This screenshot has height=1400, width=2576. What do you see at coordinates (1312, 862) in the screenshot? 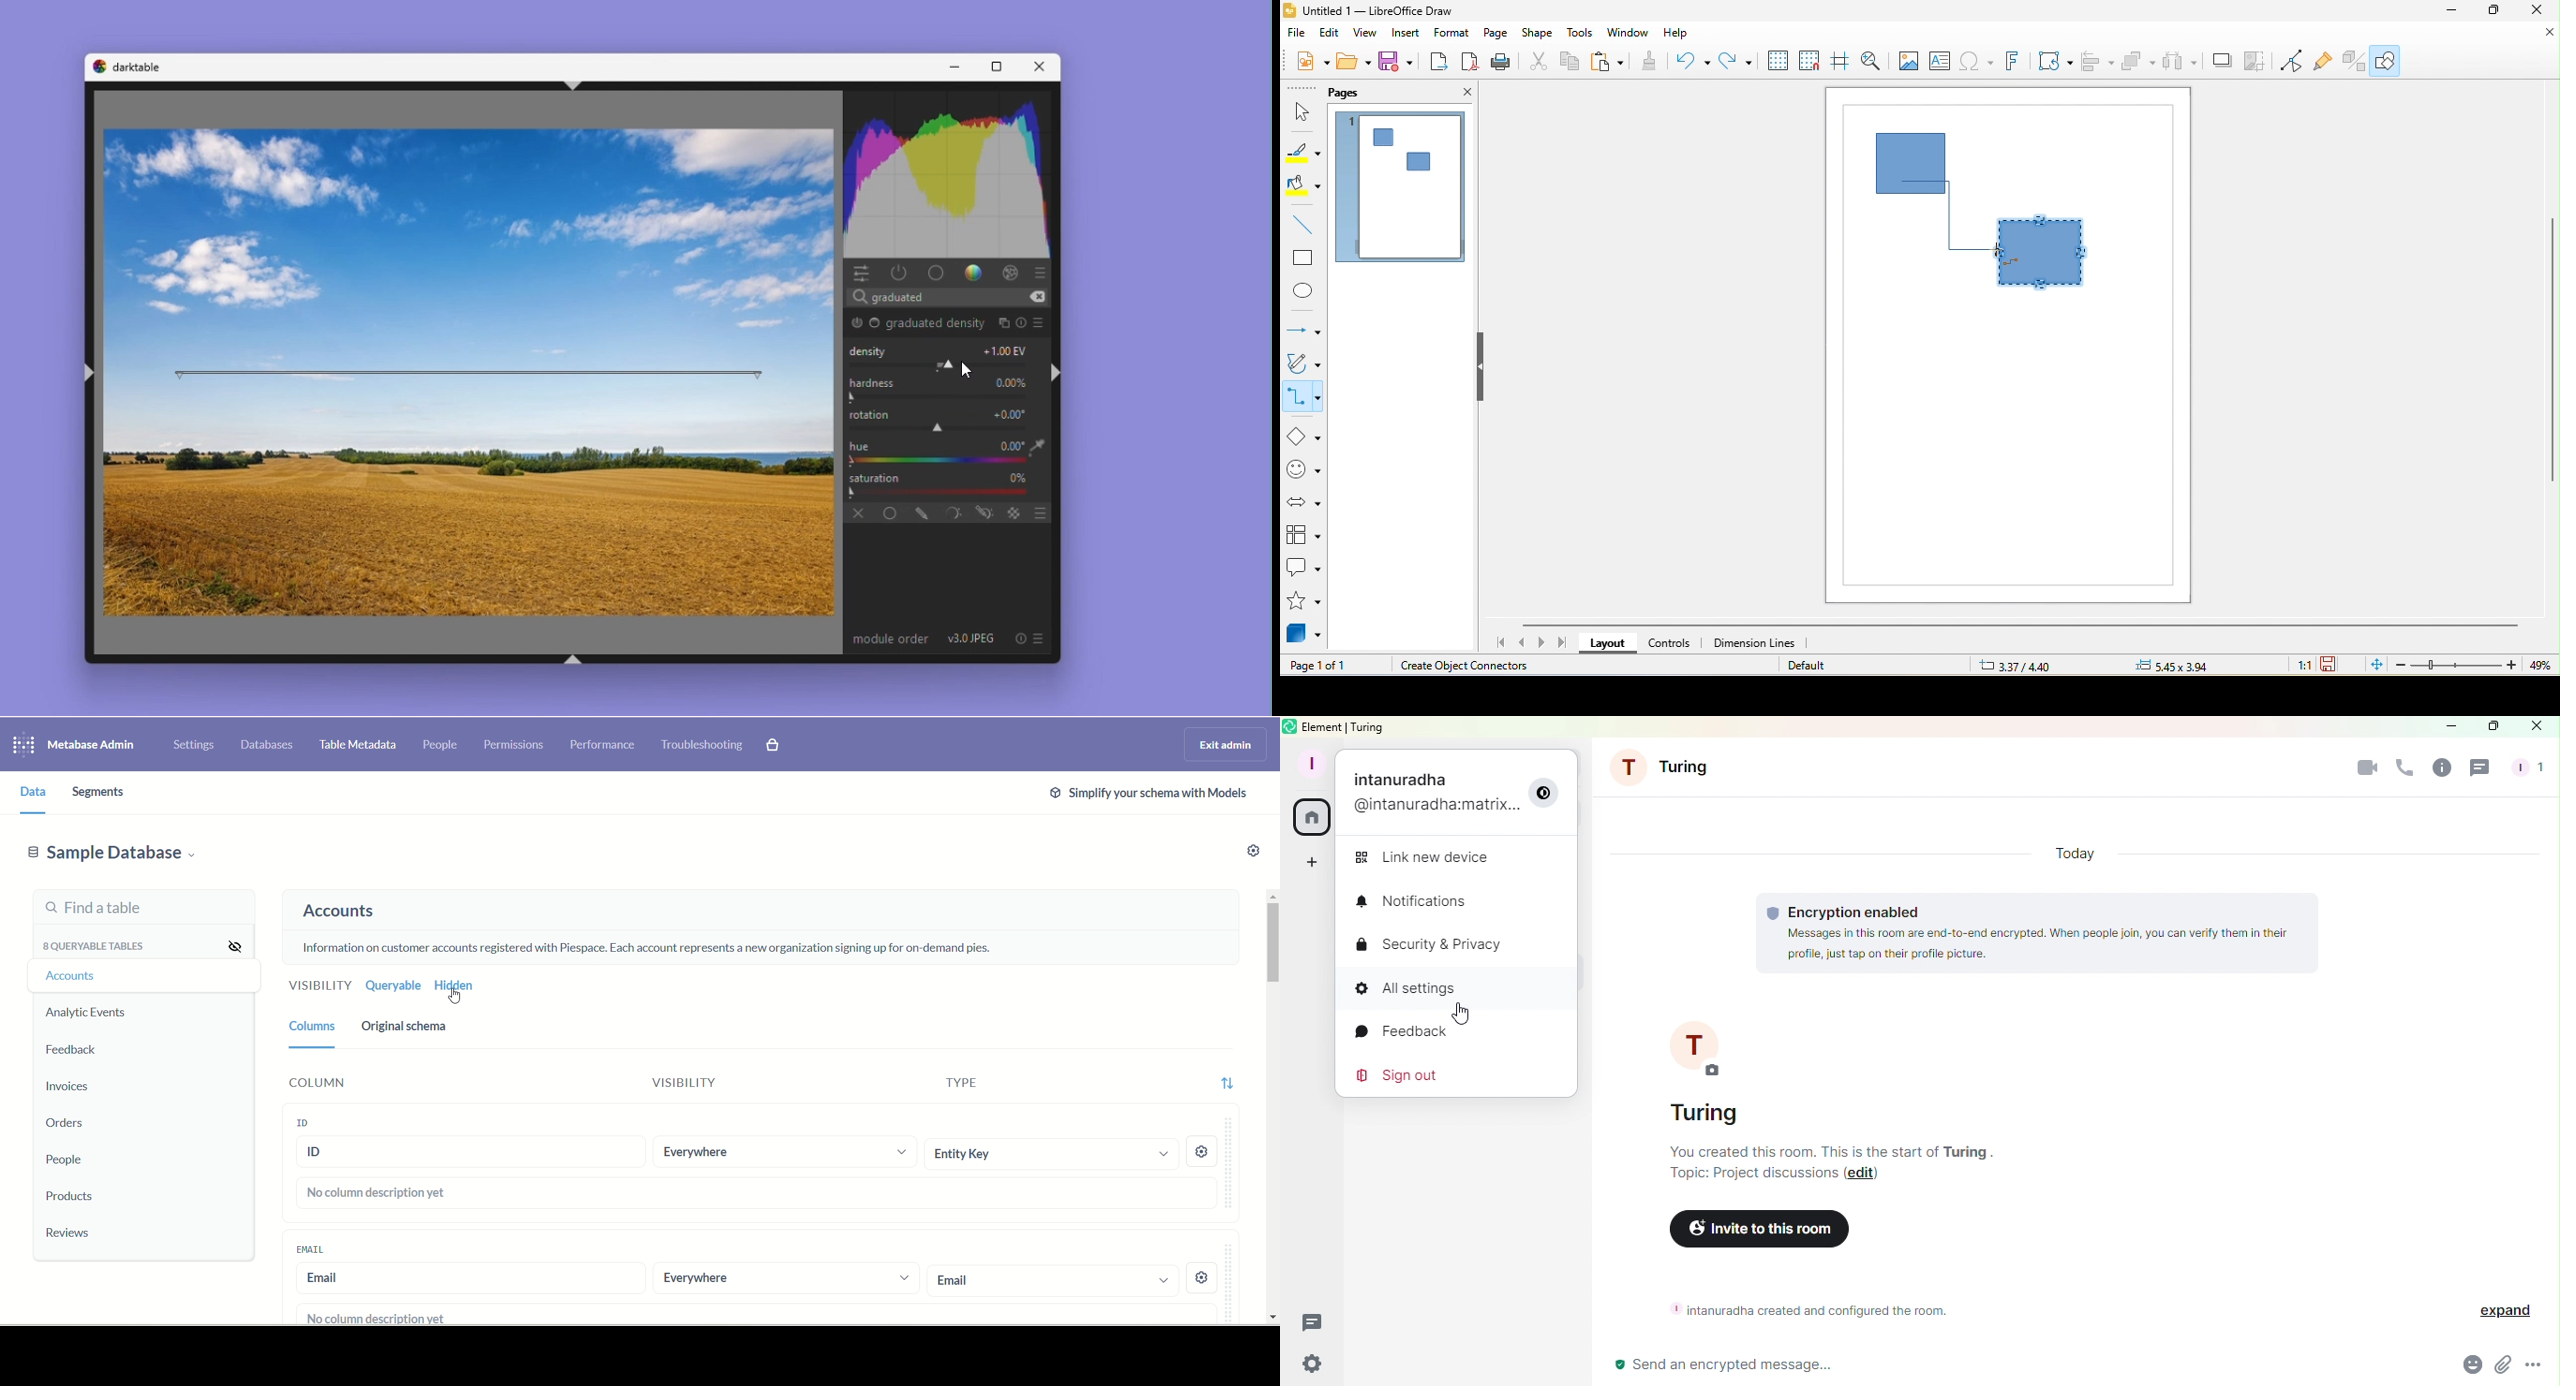
I see `Create a space` at bounding box center [1312, 862].